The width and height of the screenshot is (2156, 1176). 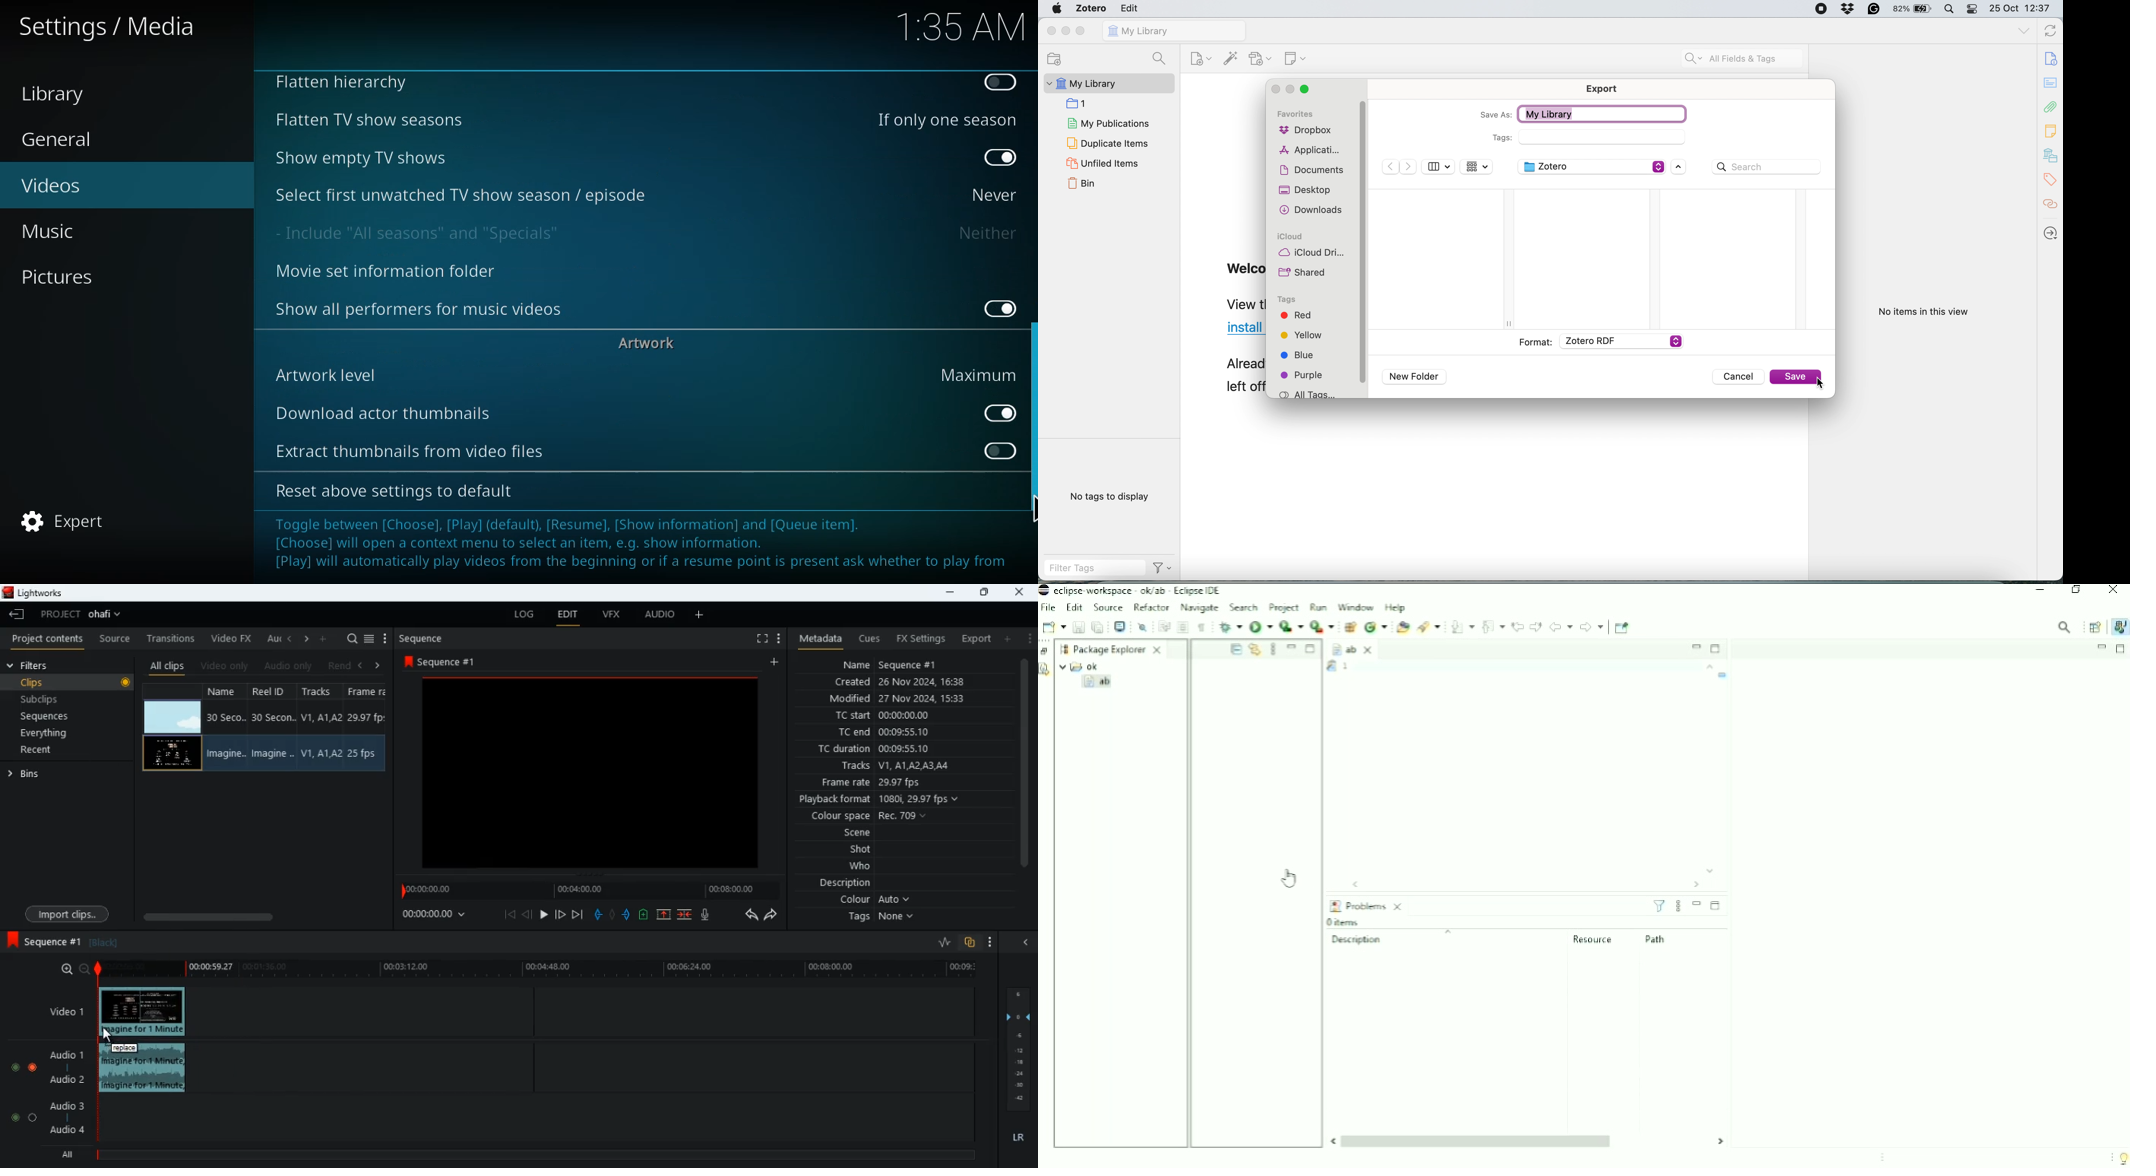 What do you see at coordinates (367, 718) in the screenshot?
I see `Frame rate` at bounding box center [367, 718].